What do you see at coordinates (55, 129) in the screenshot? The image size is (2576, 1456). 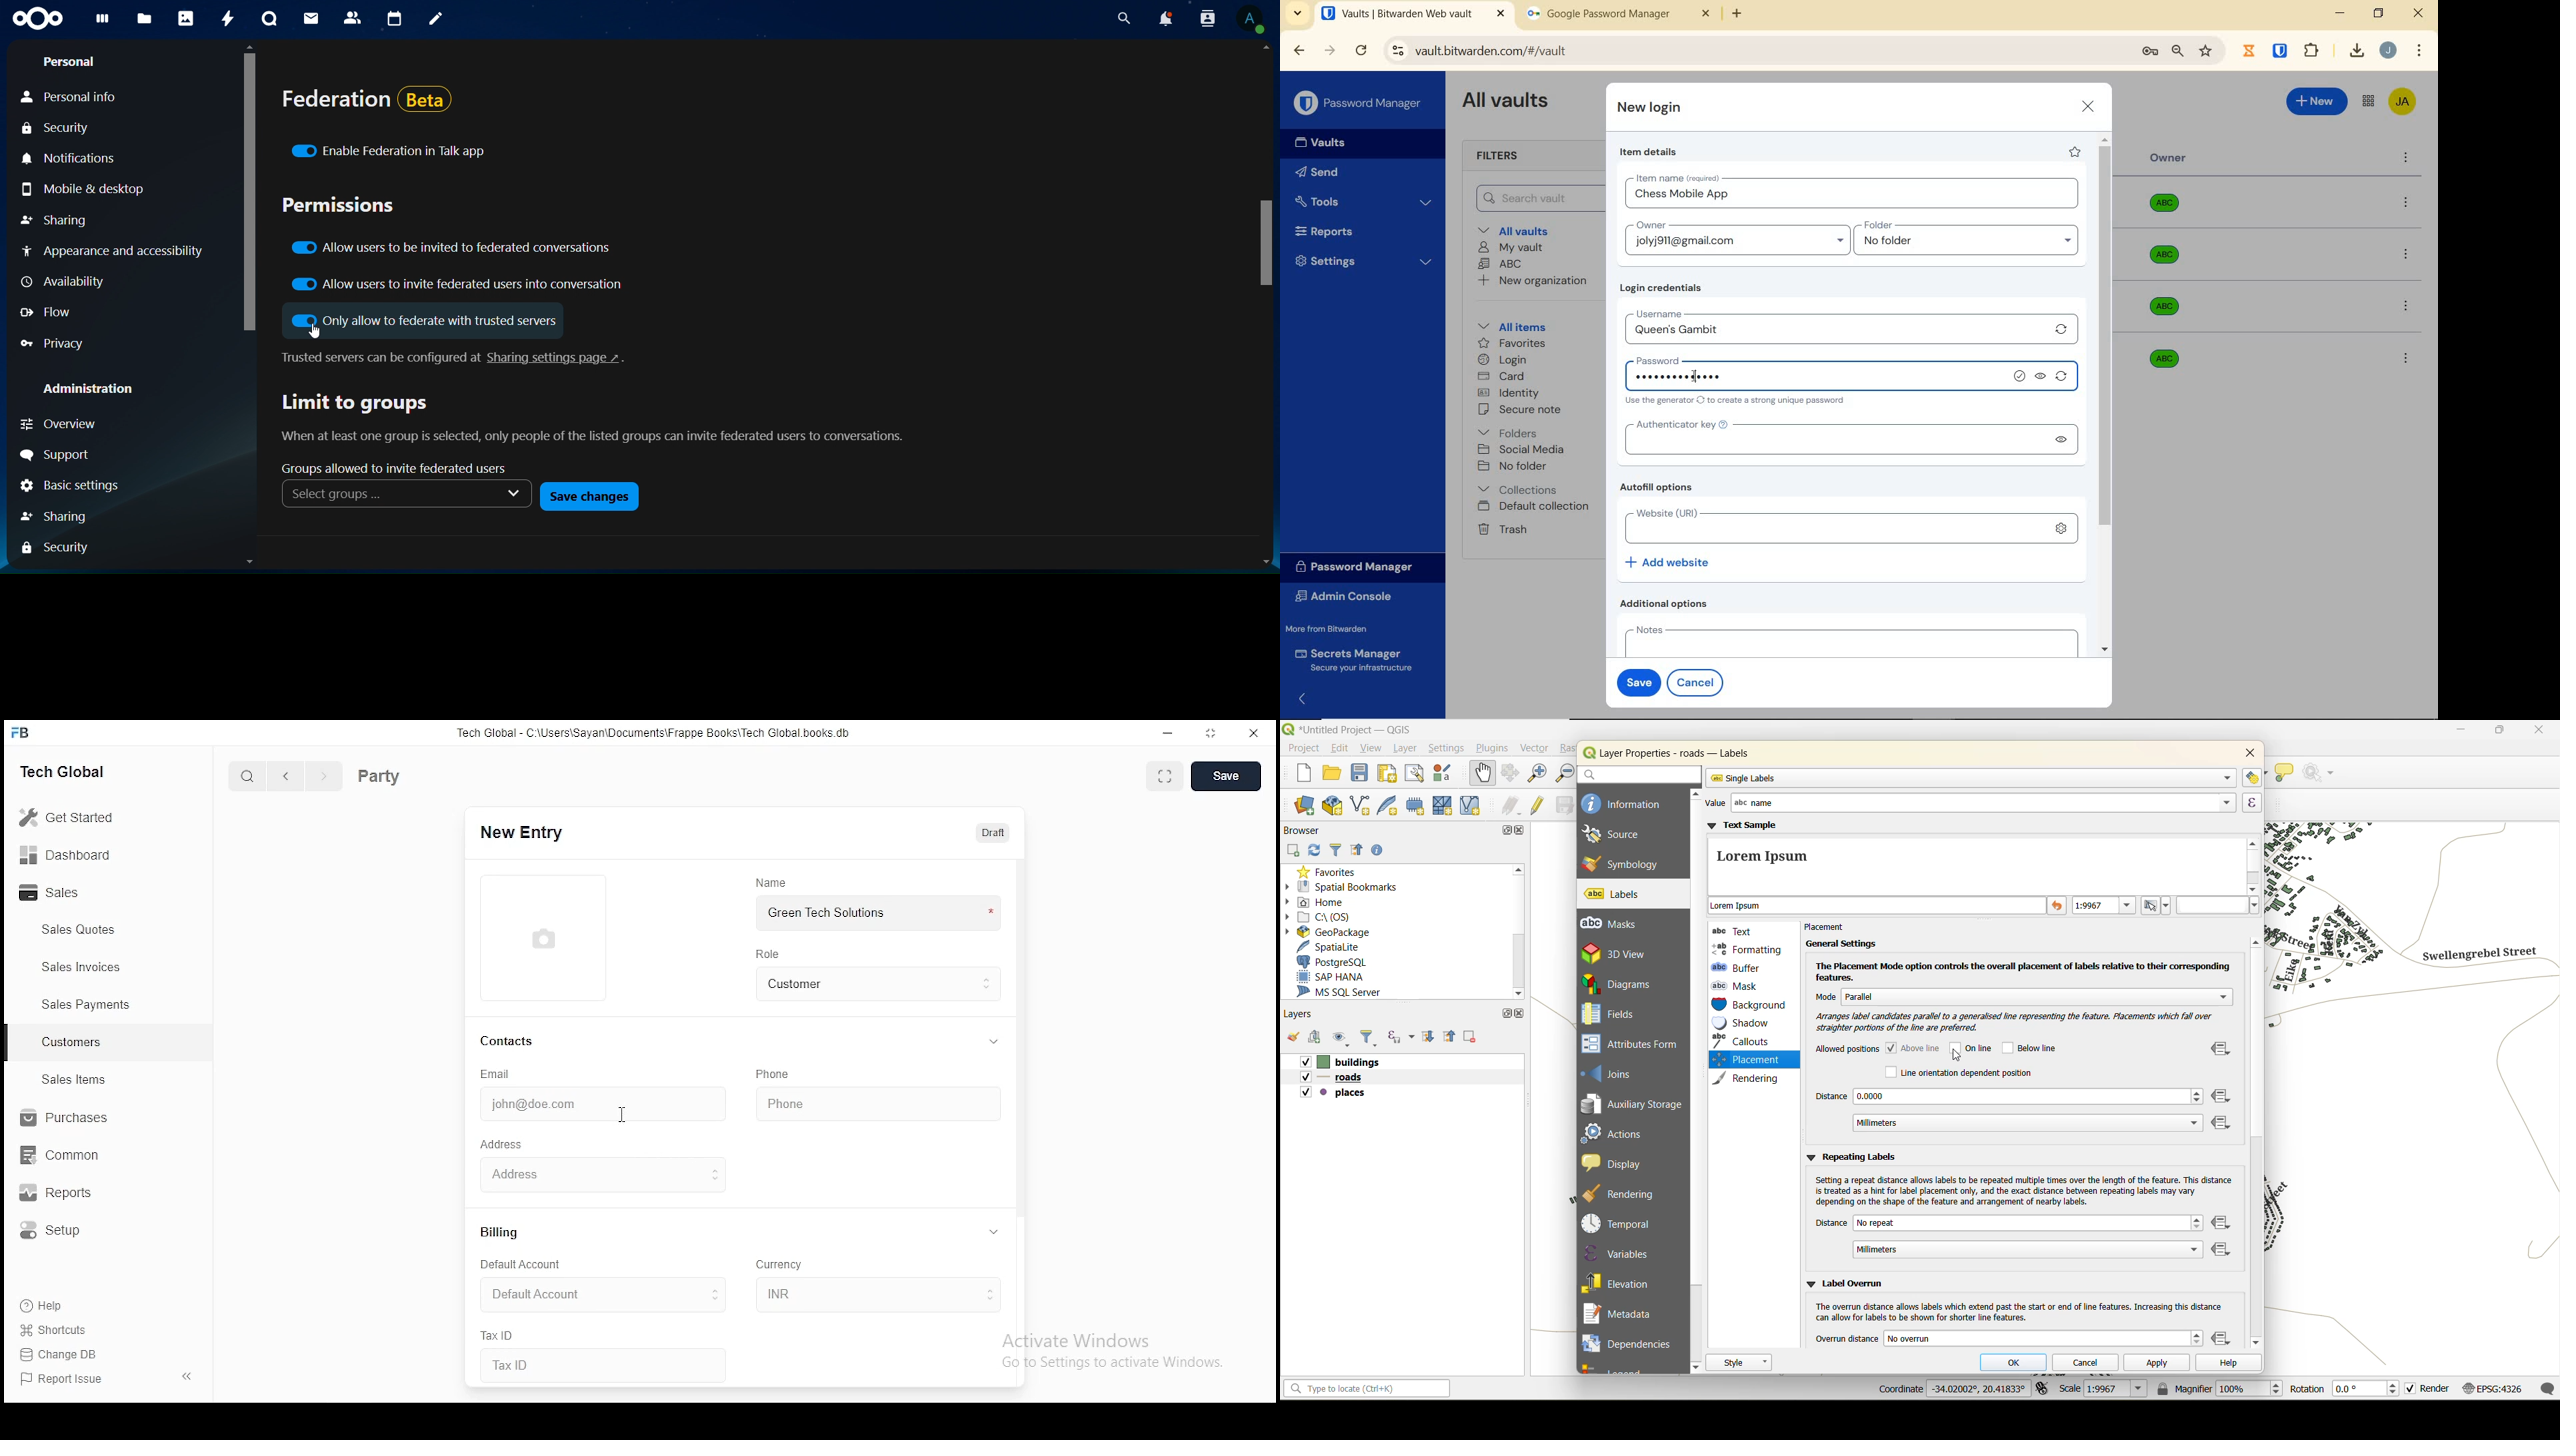 I see `security` at bounding box center [55, 129].